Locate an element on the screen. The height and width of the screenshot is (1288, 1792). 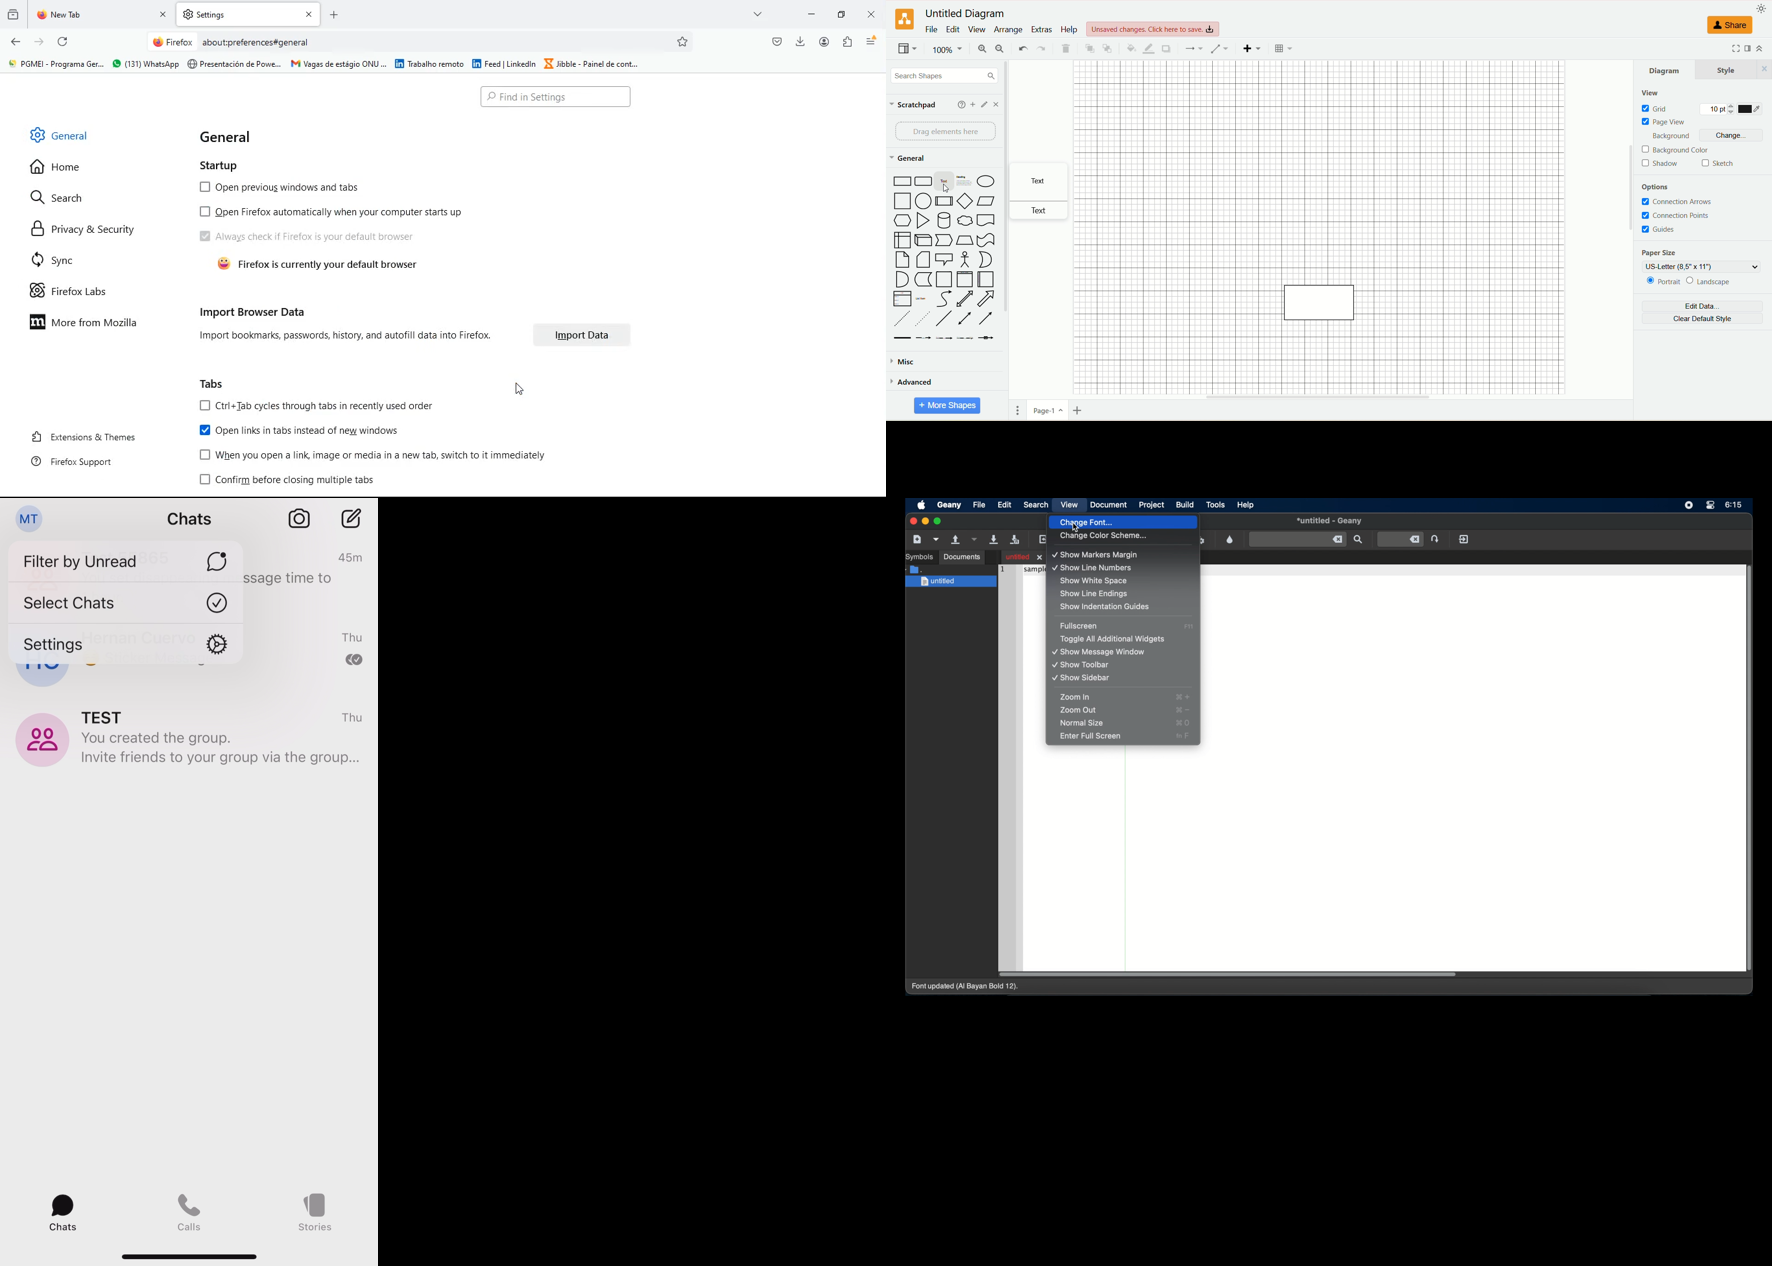
insert page is located at coordinates (1077, 413).